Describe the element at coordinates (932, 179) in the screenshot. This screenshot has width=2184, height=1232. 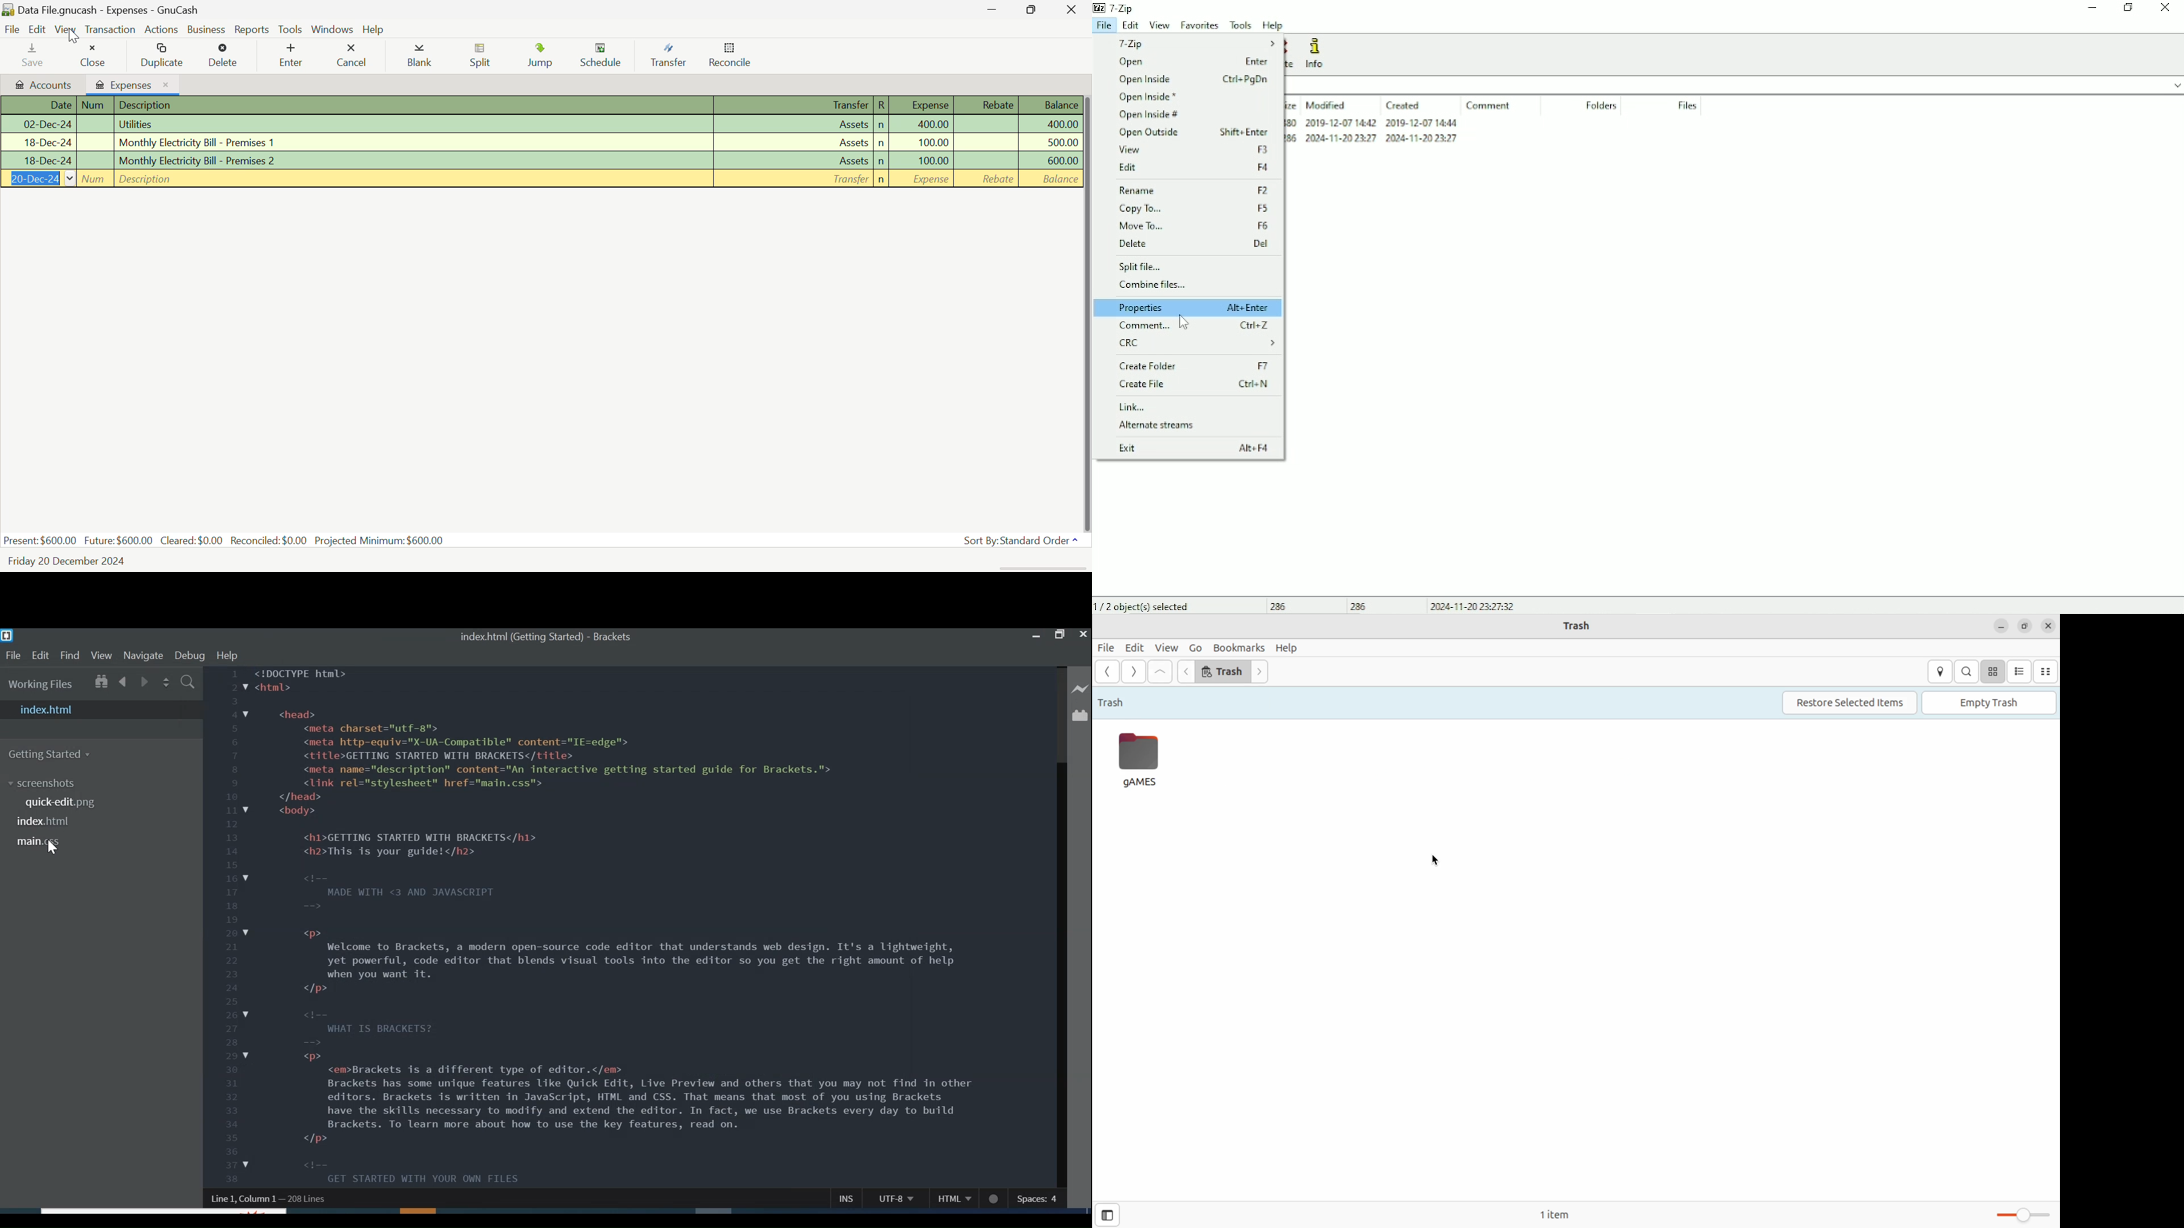
I see `Amount` at that location.